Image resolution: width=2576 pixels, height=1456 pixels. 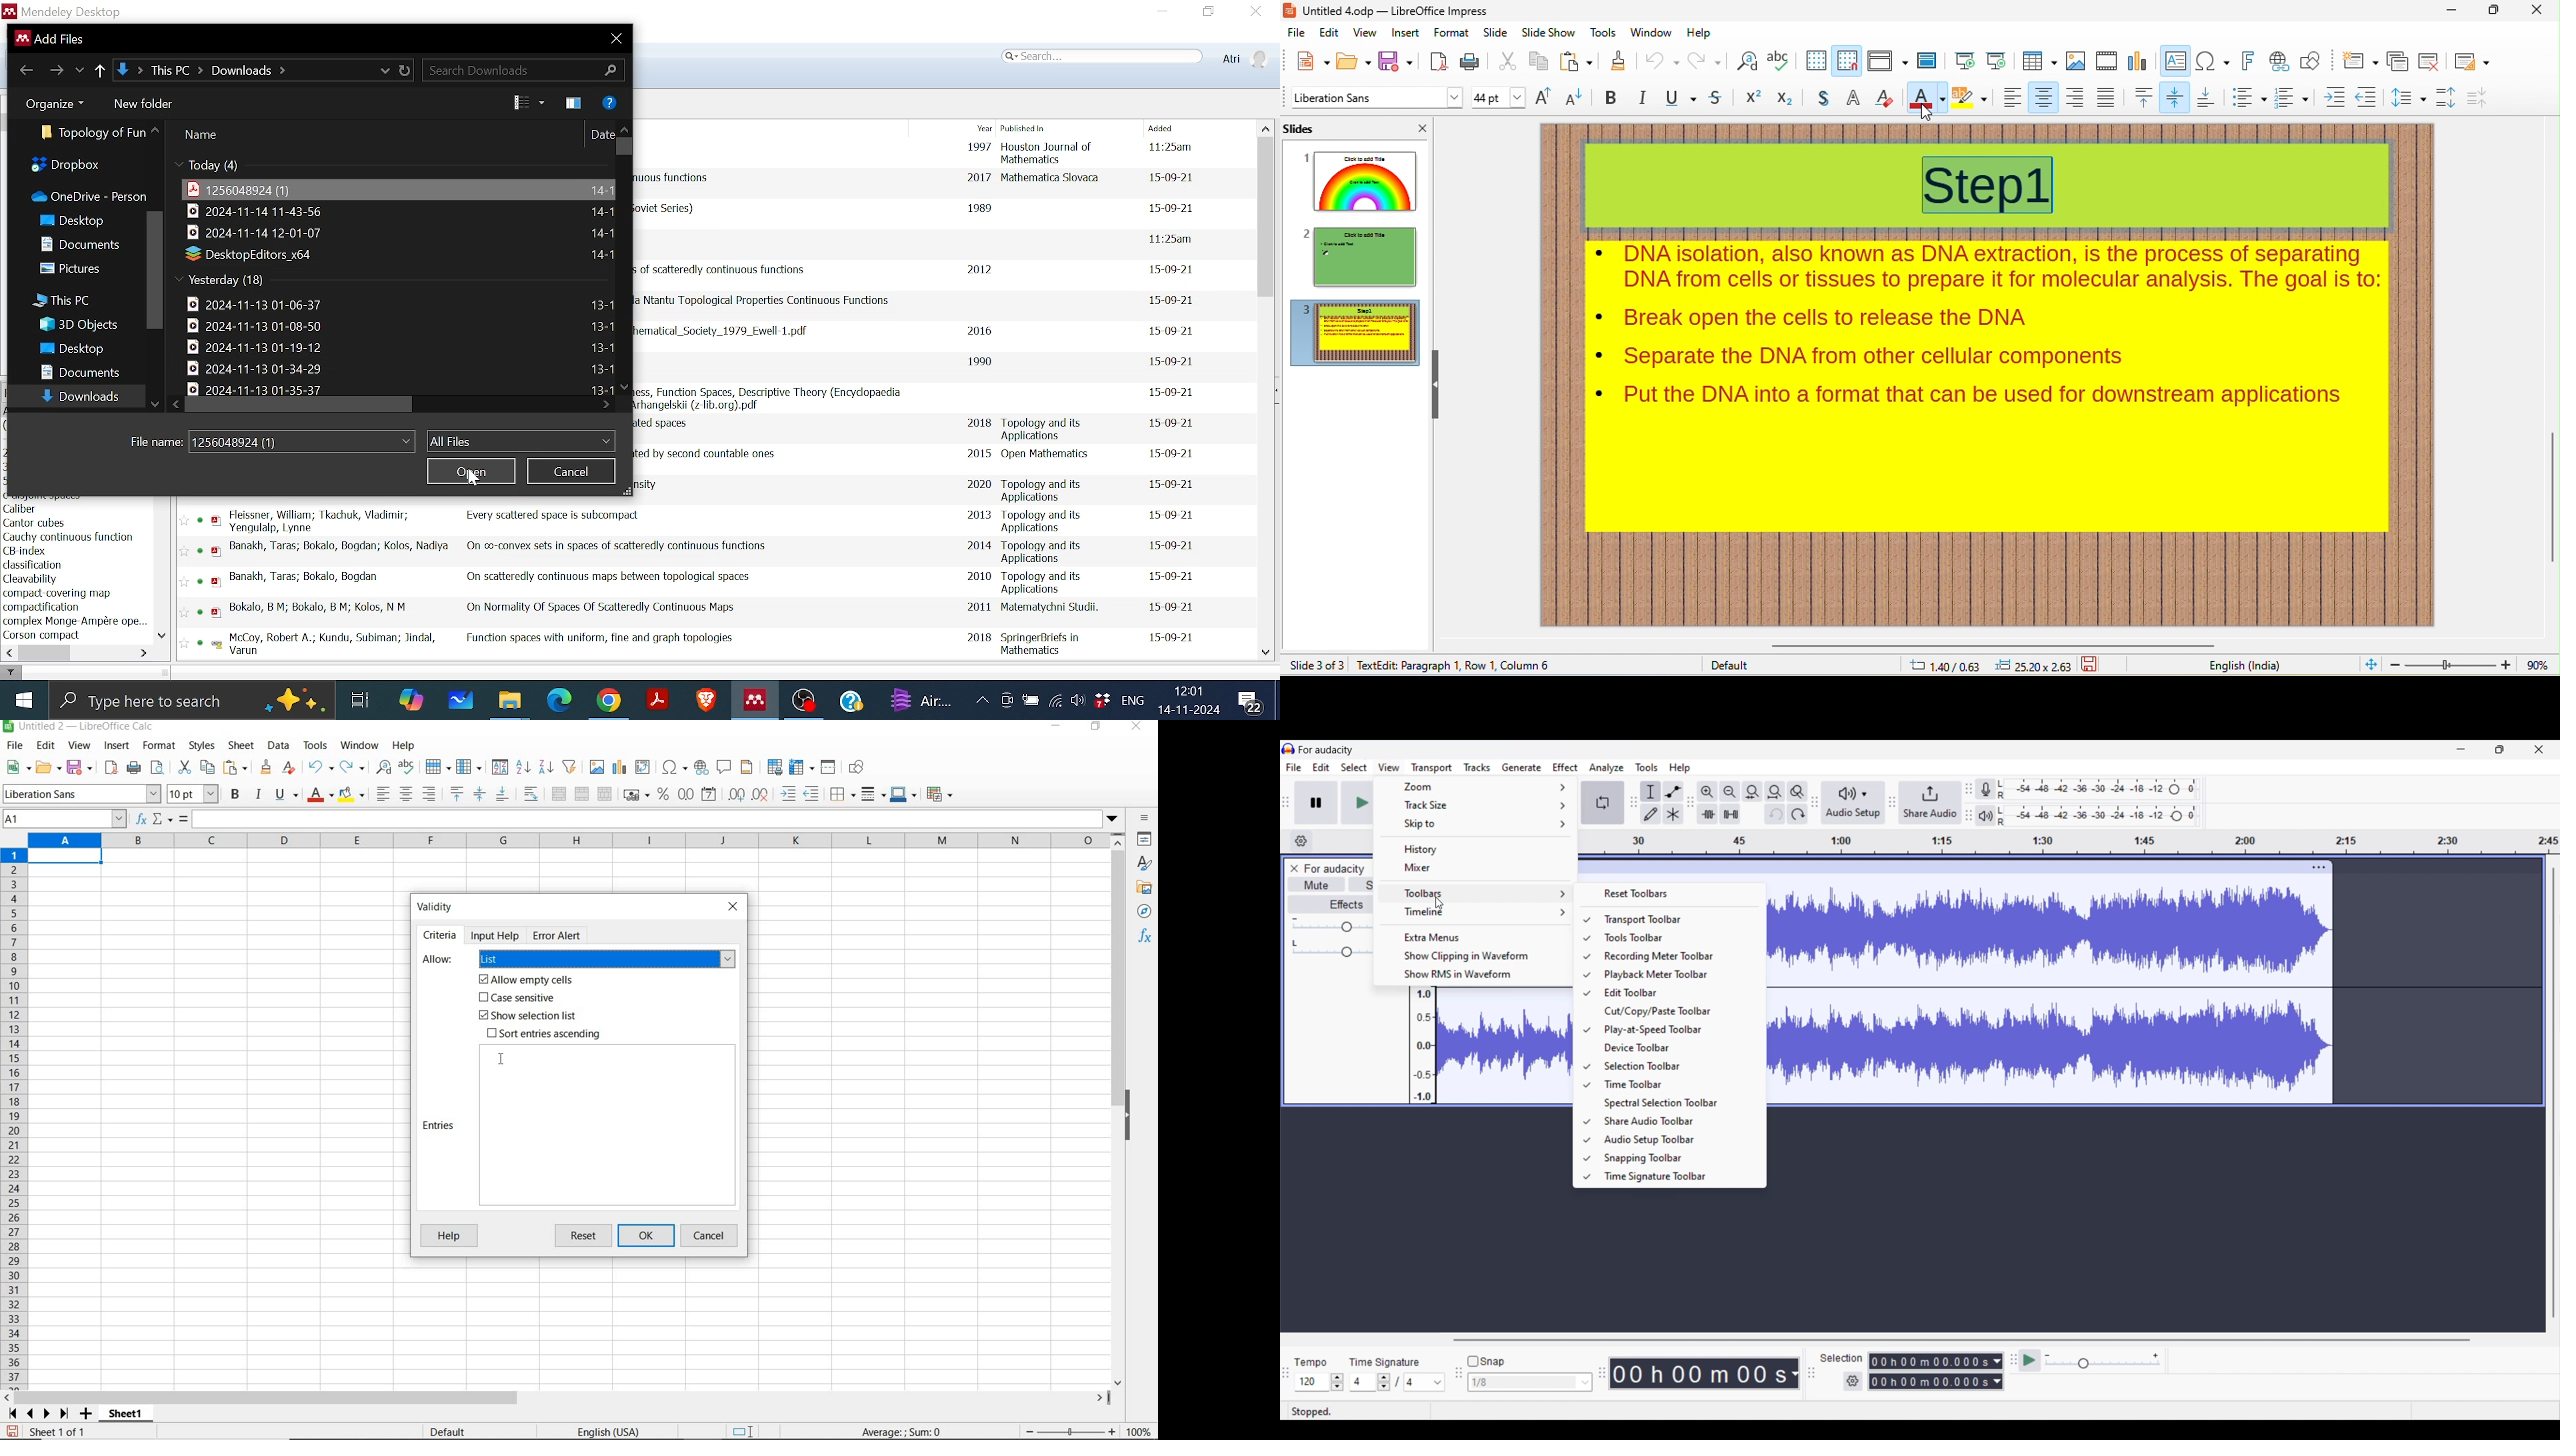 I want to click on date, so click(x=1167, y=636).